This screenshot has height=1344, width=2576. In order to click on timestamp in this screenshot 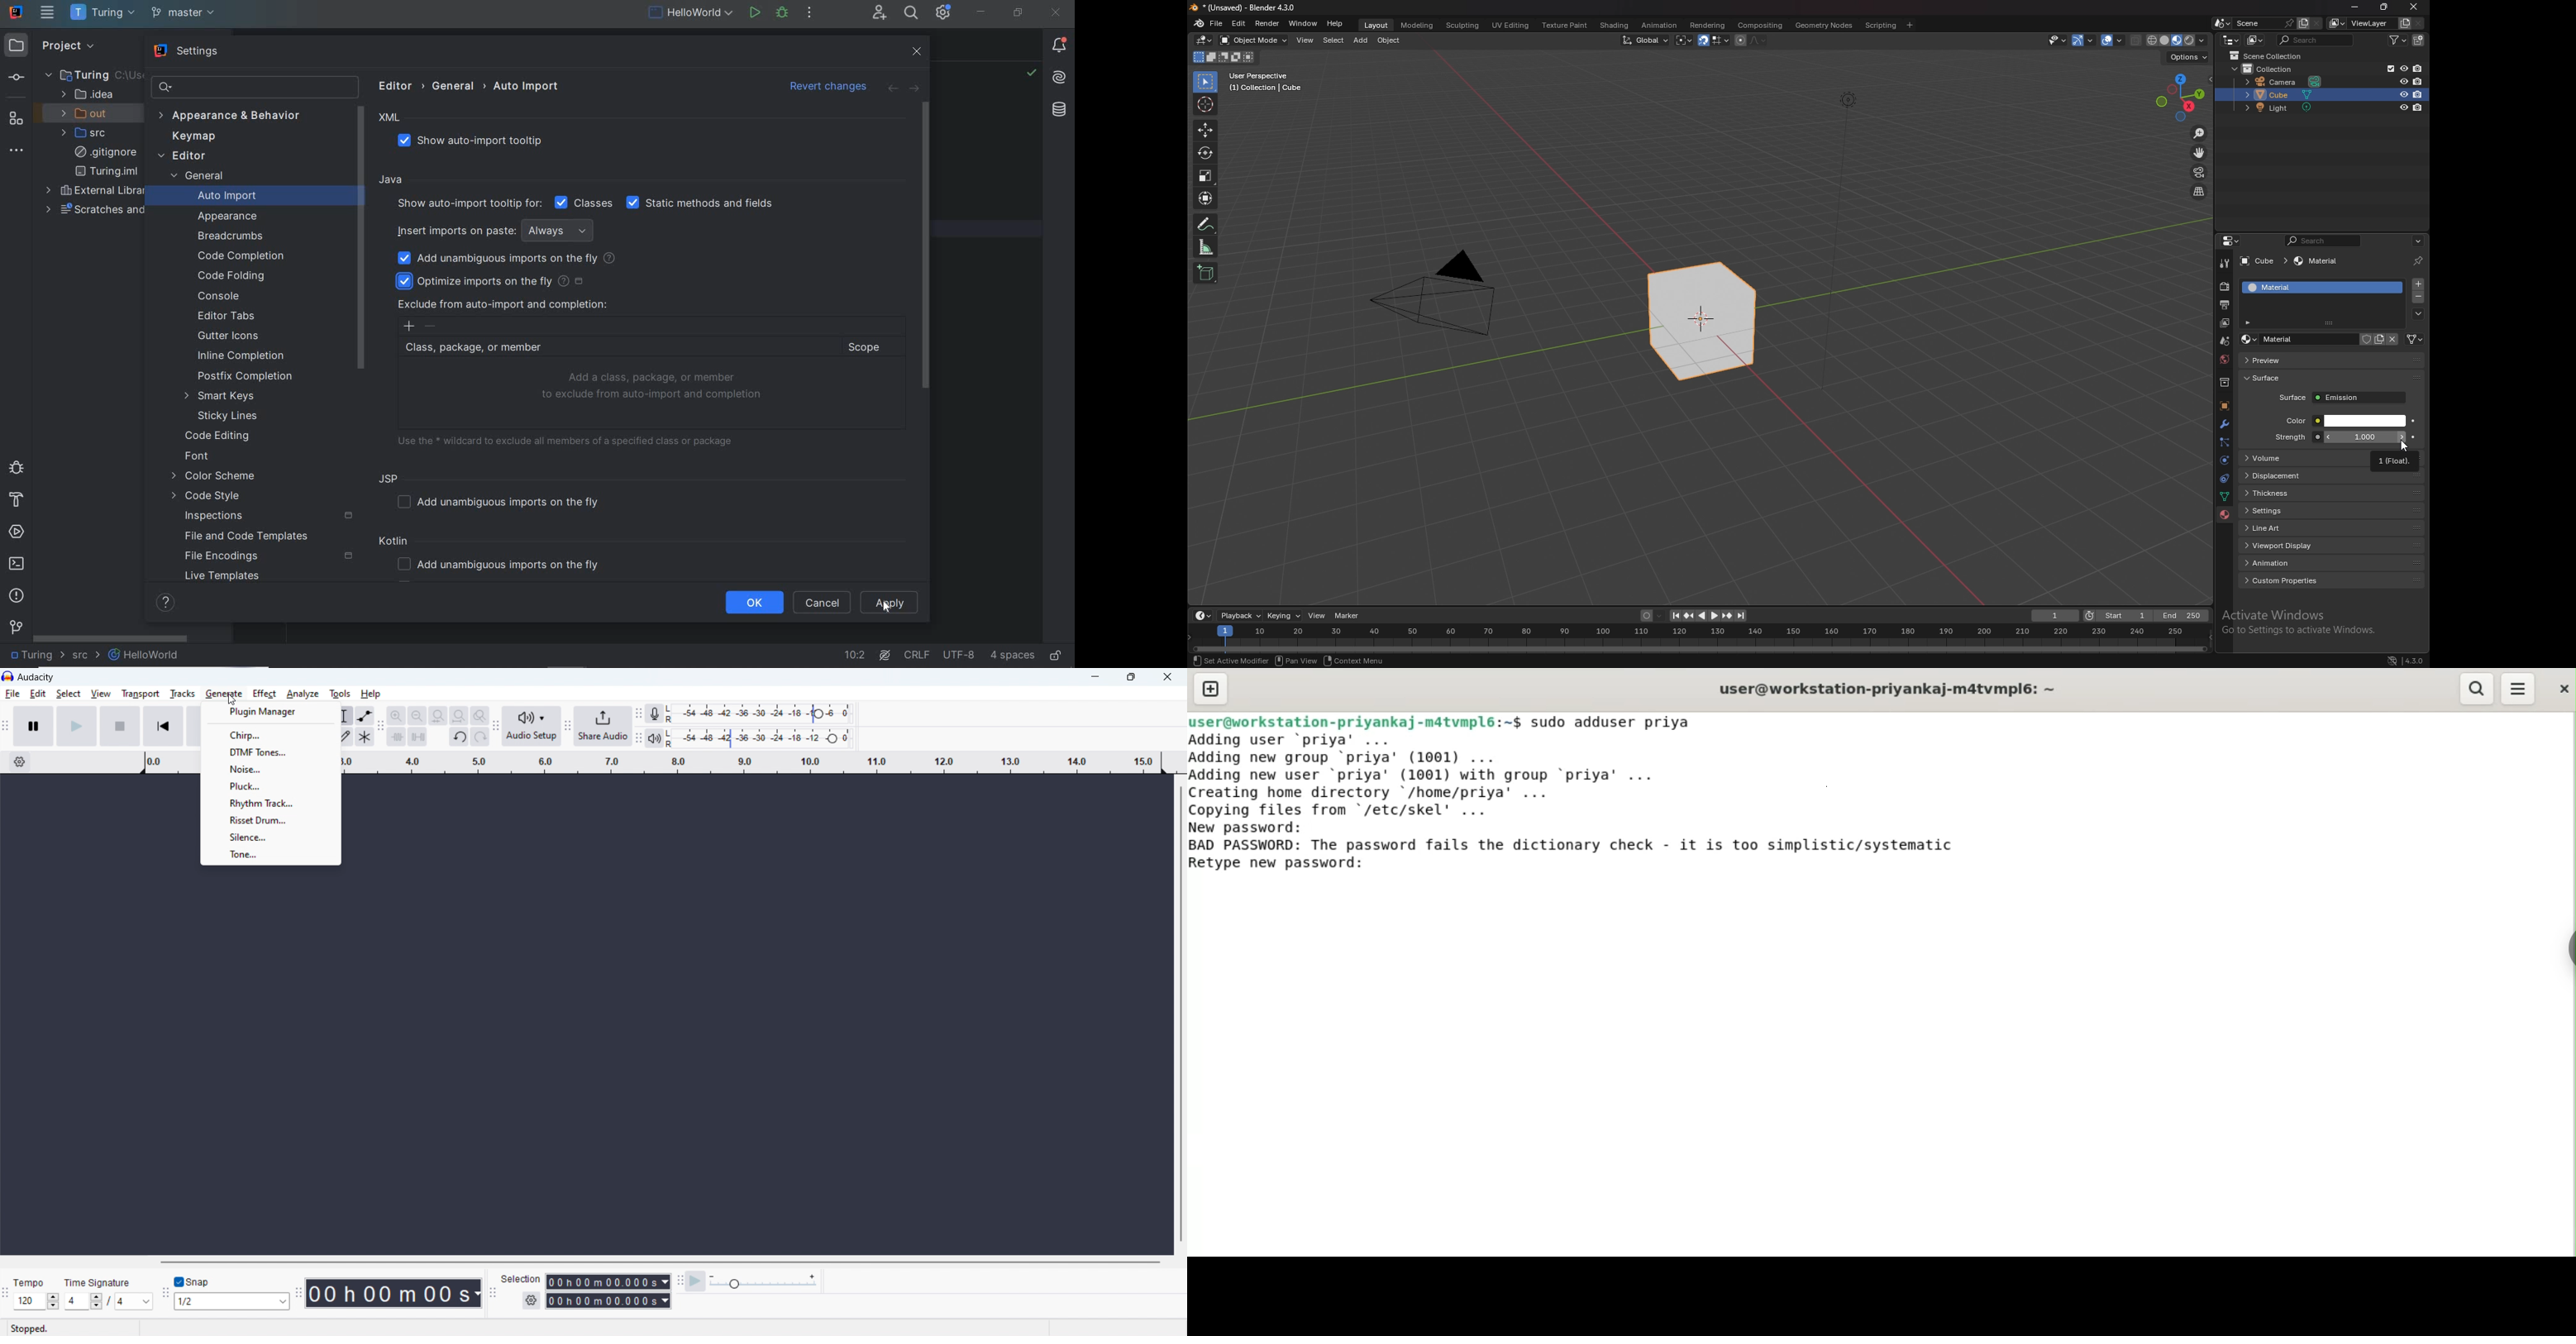, I will do `click(395, 1293)`.